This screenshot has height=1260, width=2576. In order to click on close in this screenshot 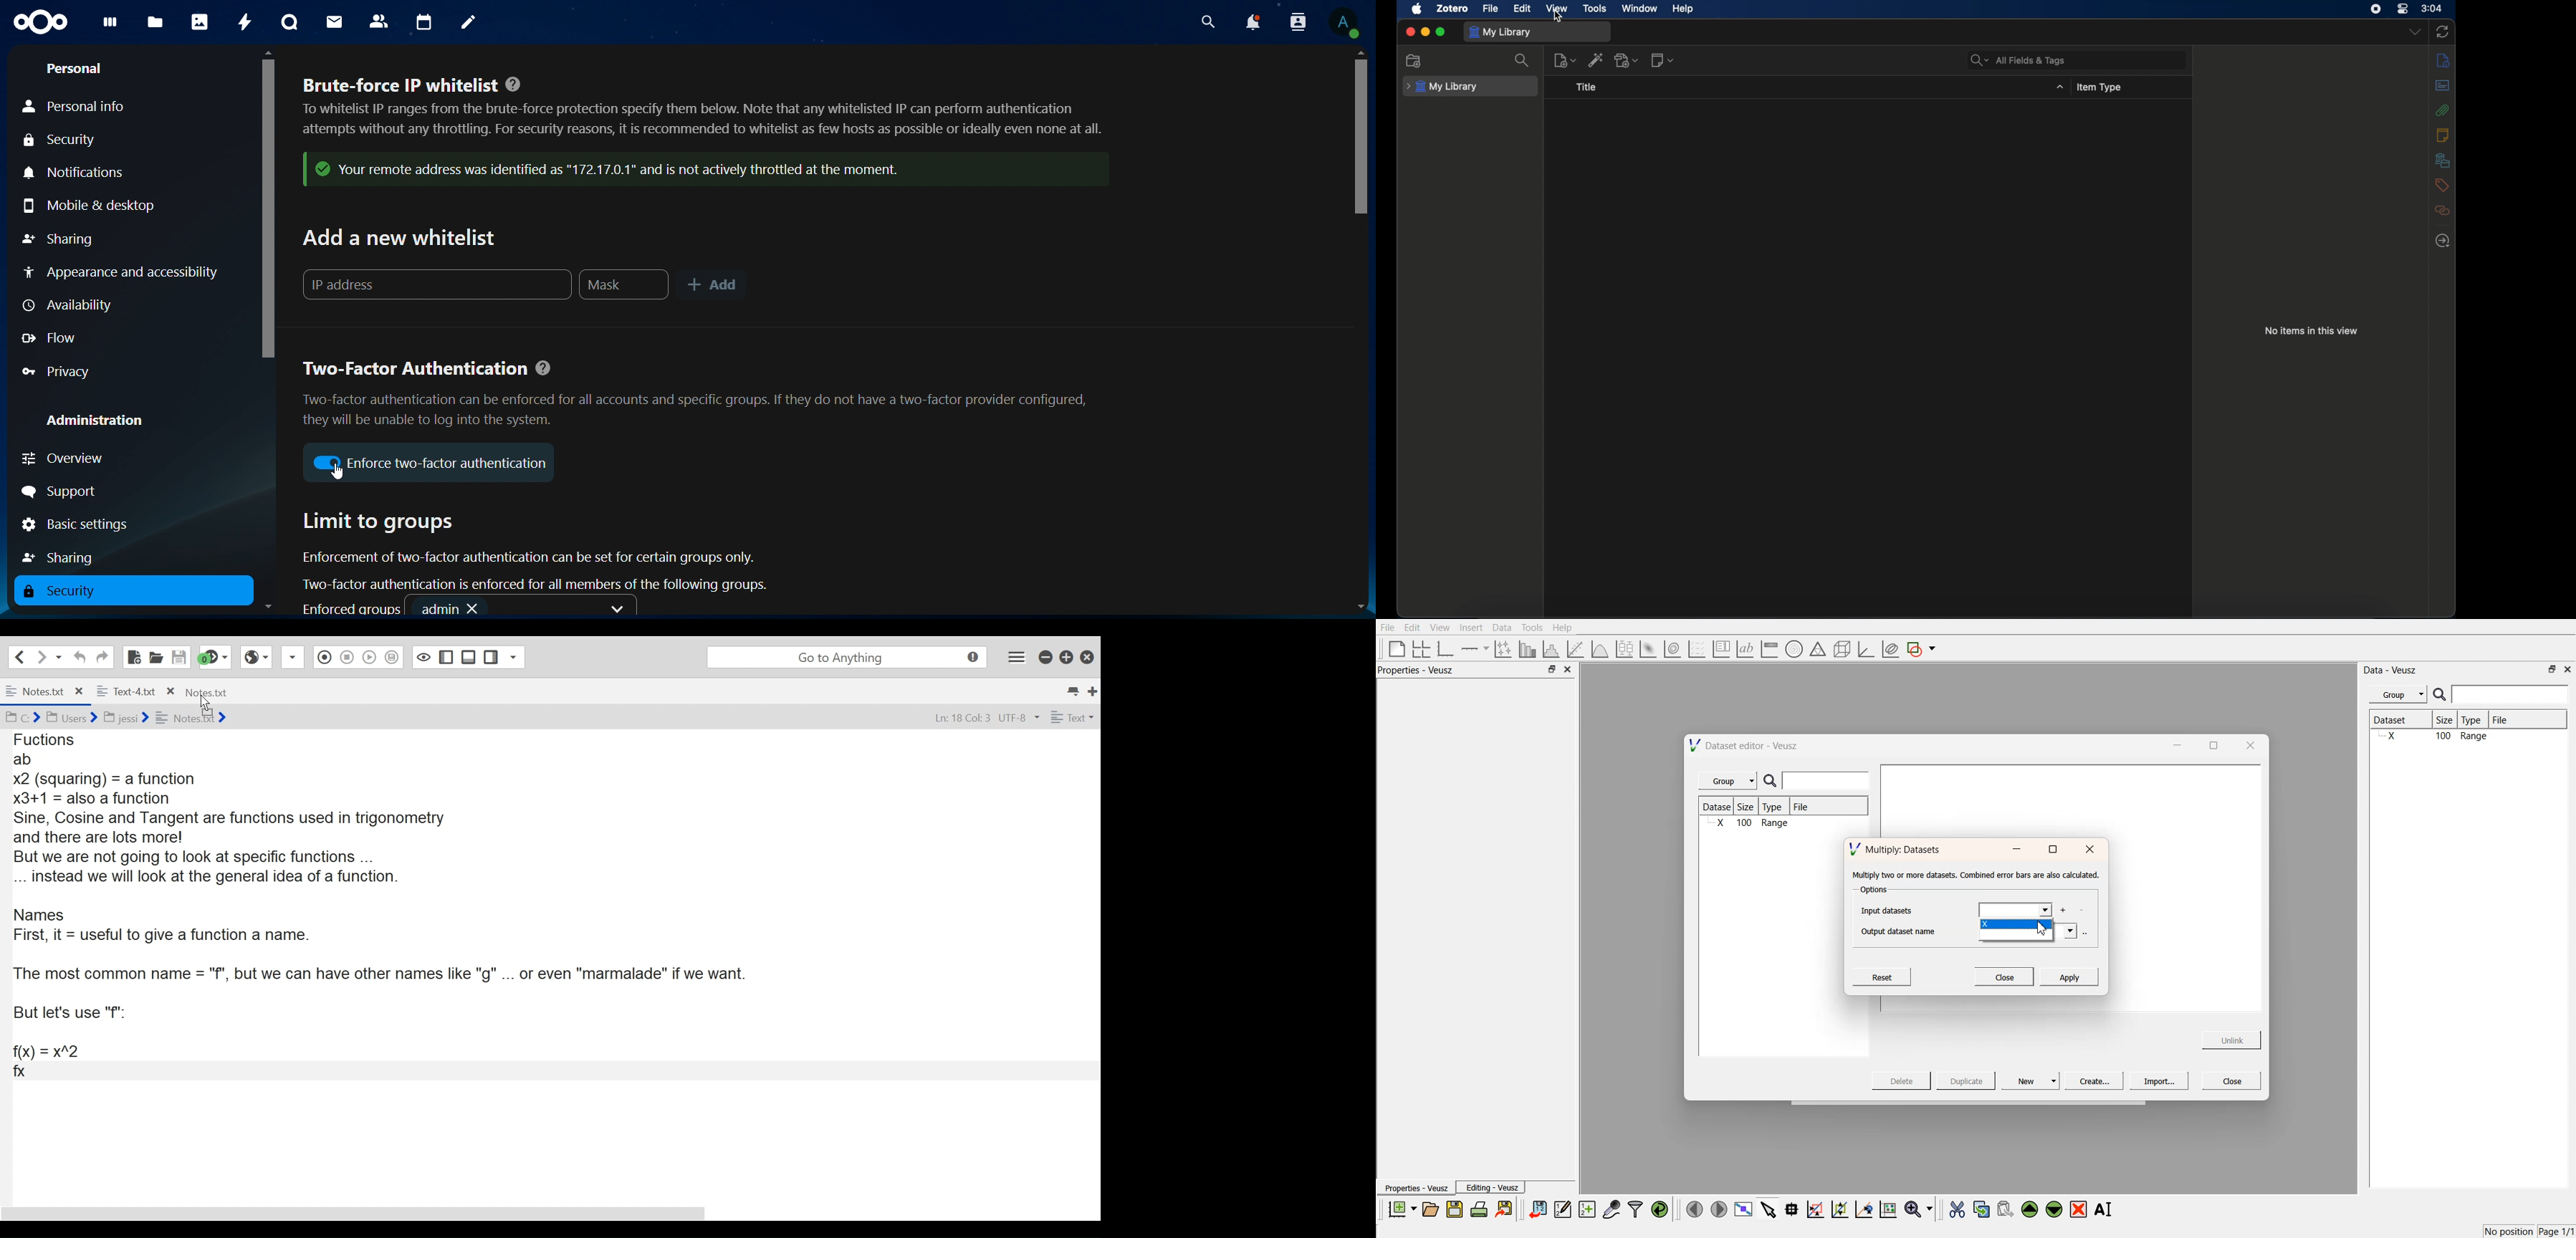, I will do `click(1410, 32)`.